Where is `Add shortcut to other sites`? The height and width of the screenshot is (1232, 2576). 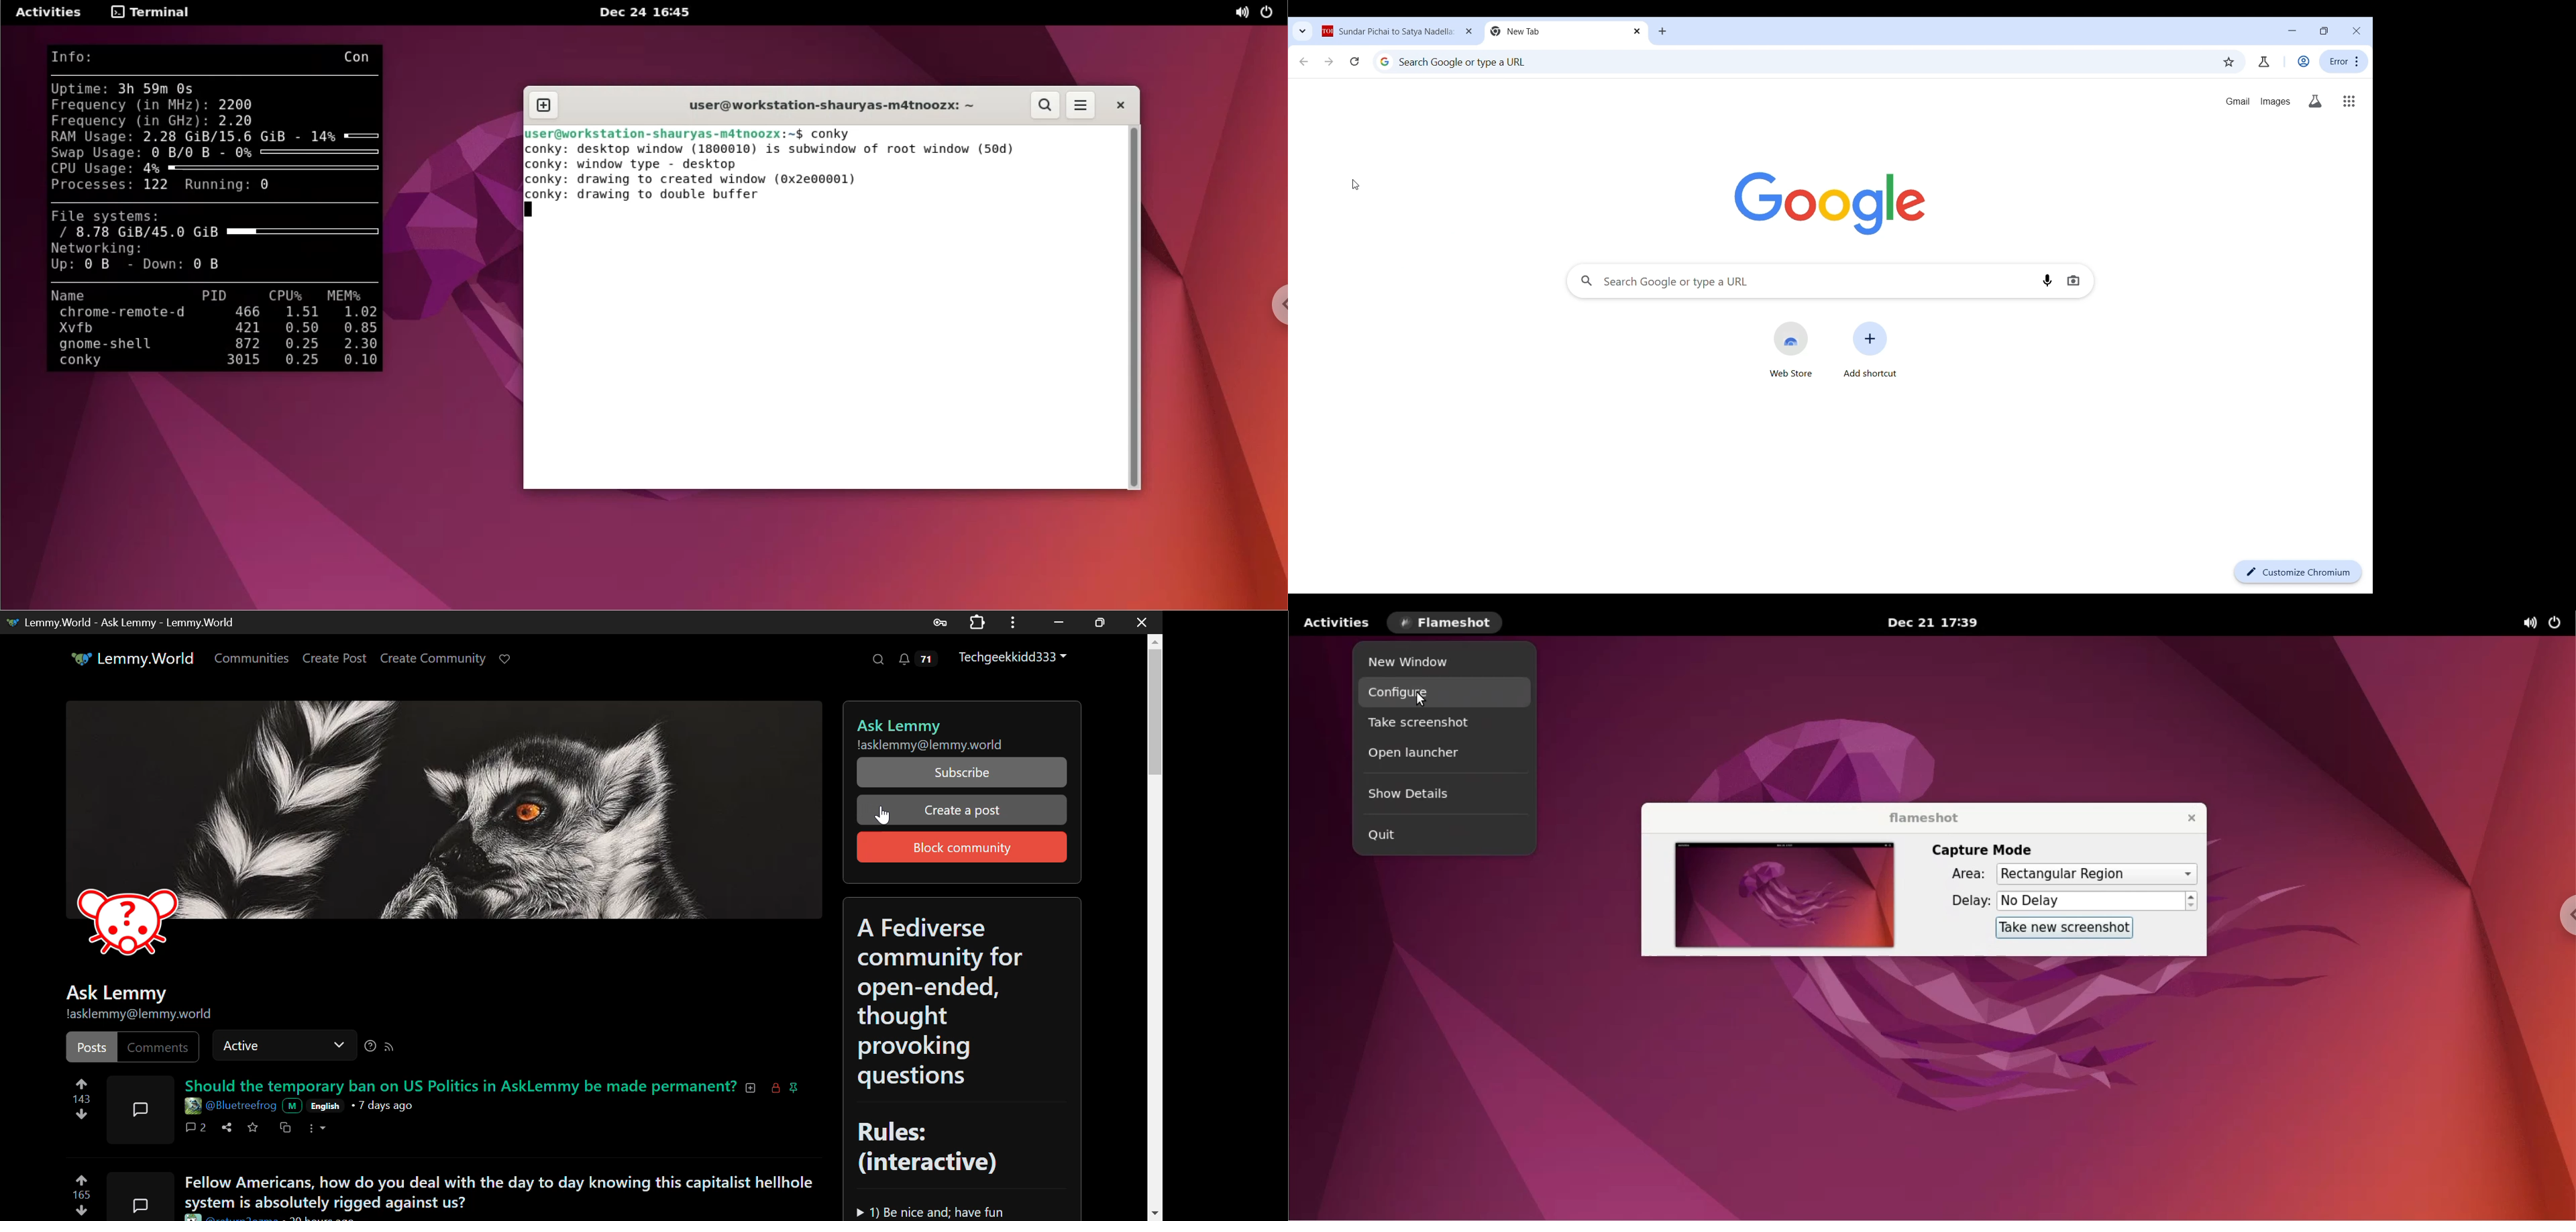
Add shortcut to other sites is located at coordinates (1871, 349).